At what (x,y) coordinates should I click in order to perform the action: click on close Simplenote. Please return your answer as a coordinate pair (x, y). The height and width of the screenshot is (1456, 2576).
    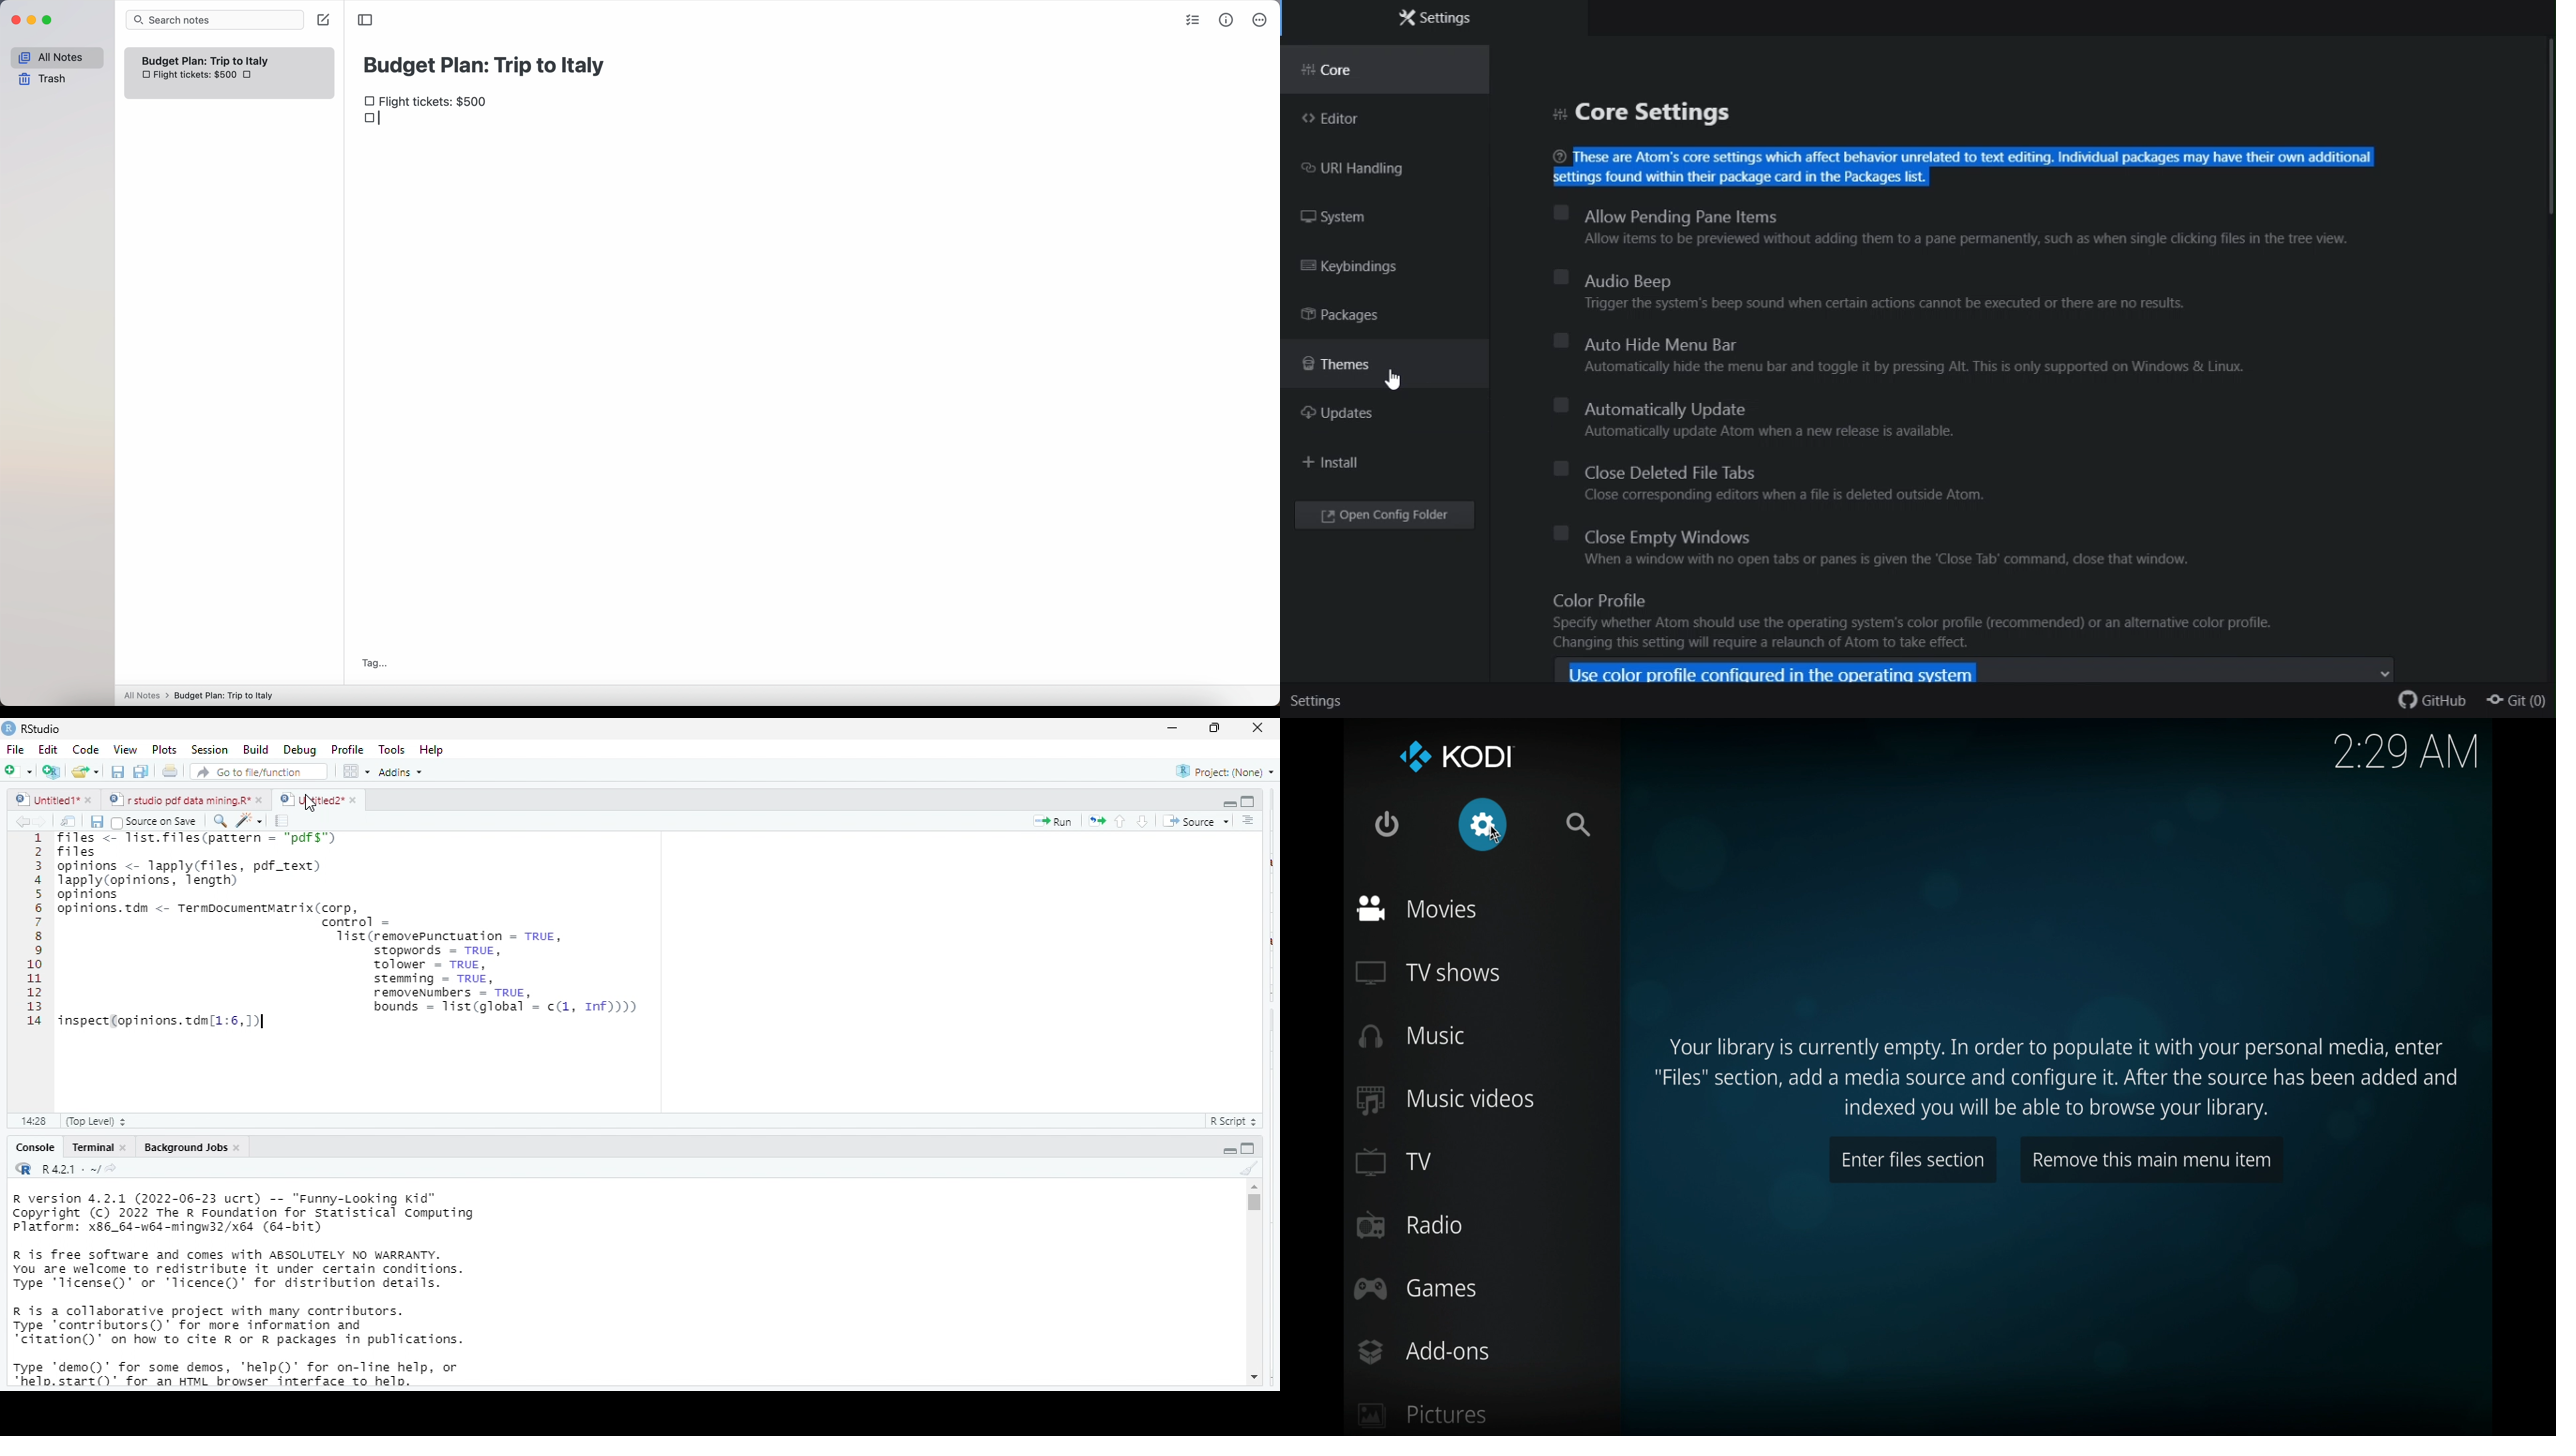
    Looking at the image, I should click on (15, 20).